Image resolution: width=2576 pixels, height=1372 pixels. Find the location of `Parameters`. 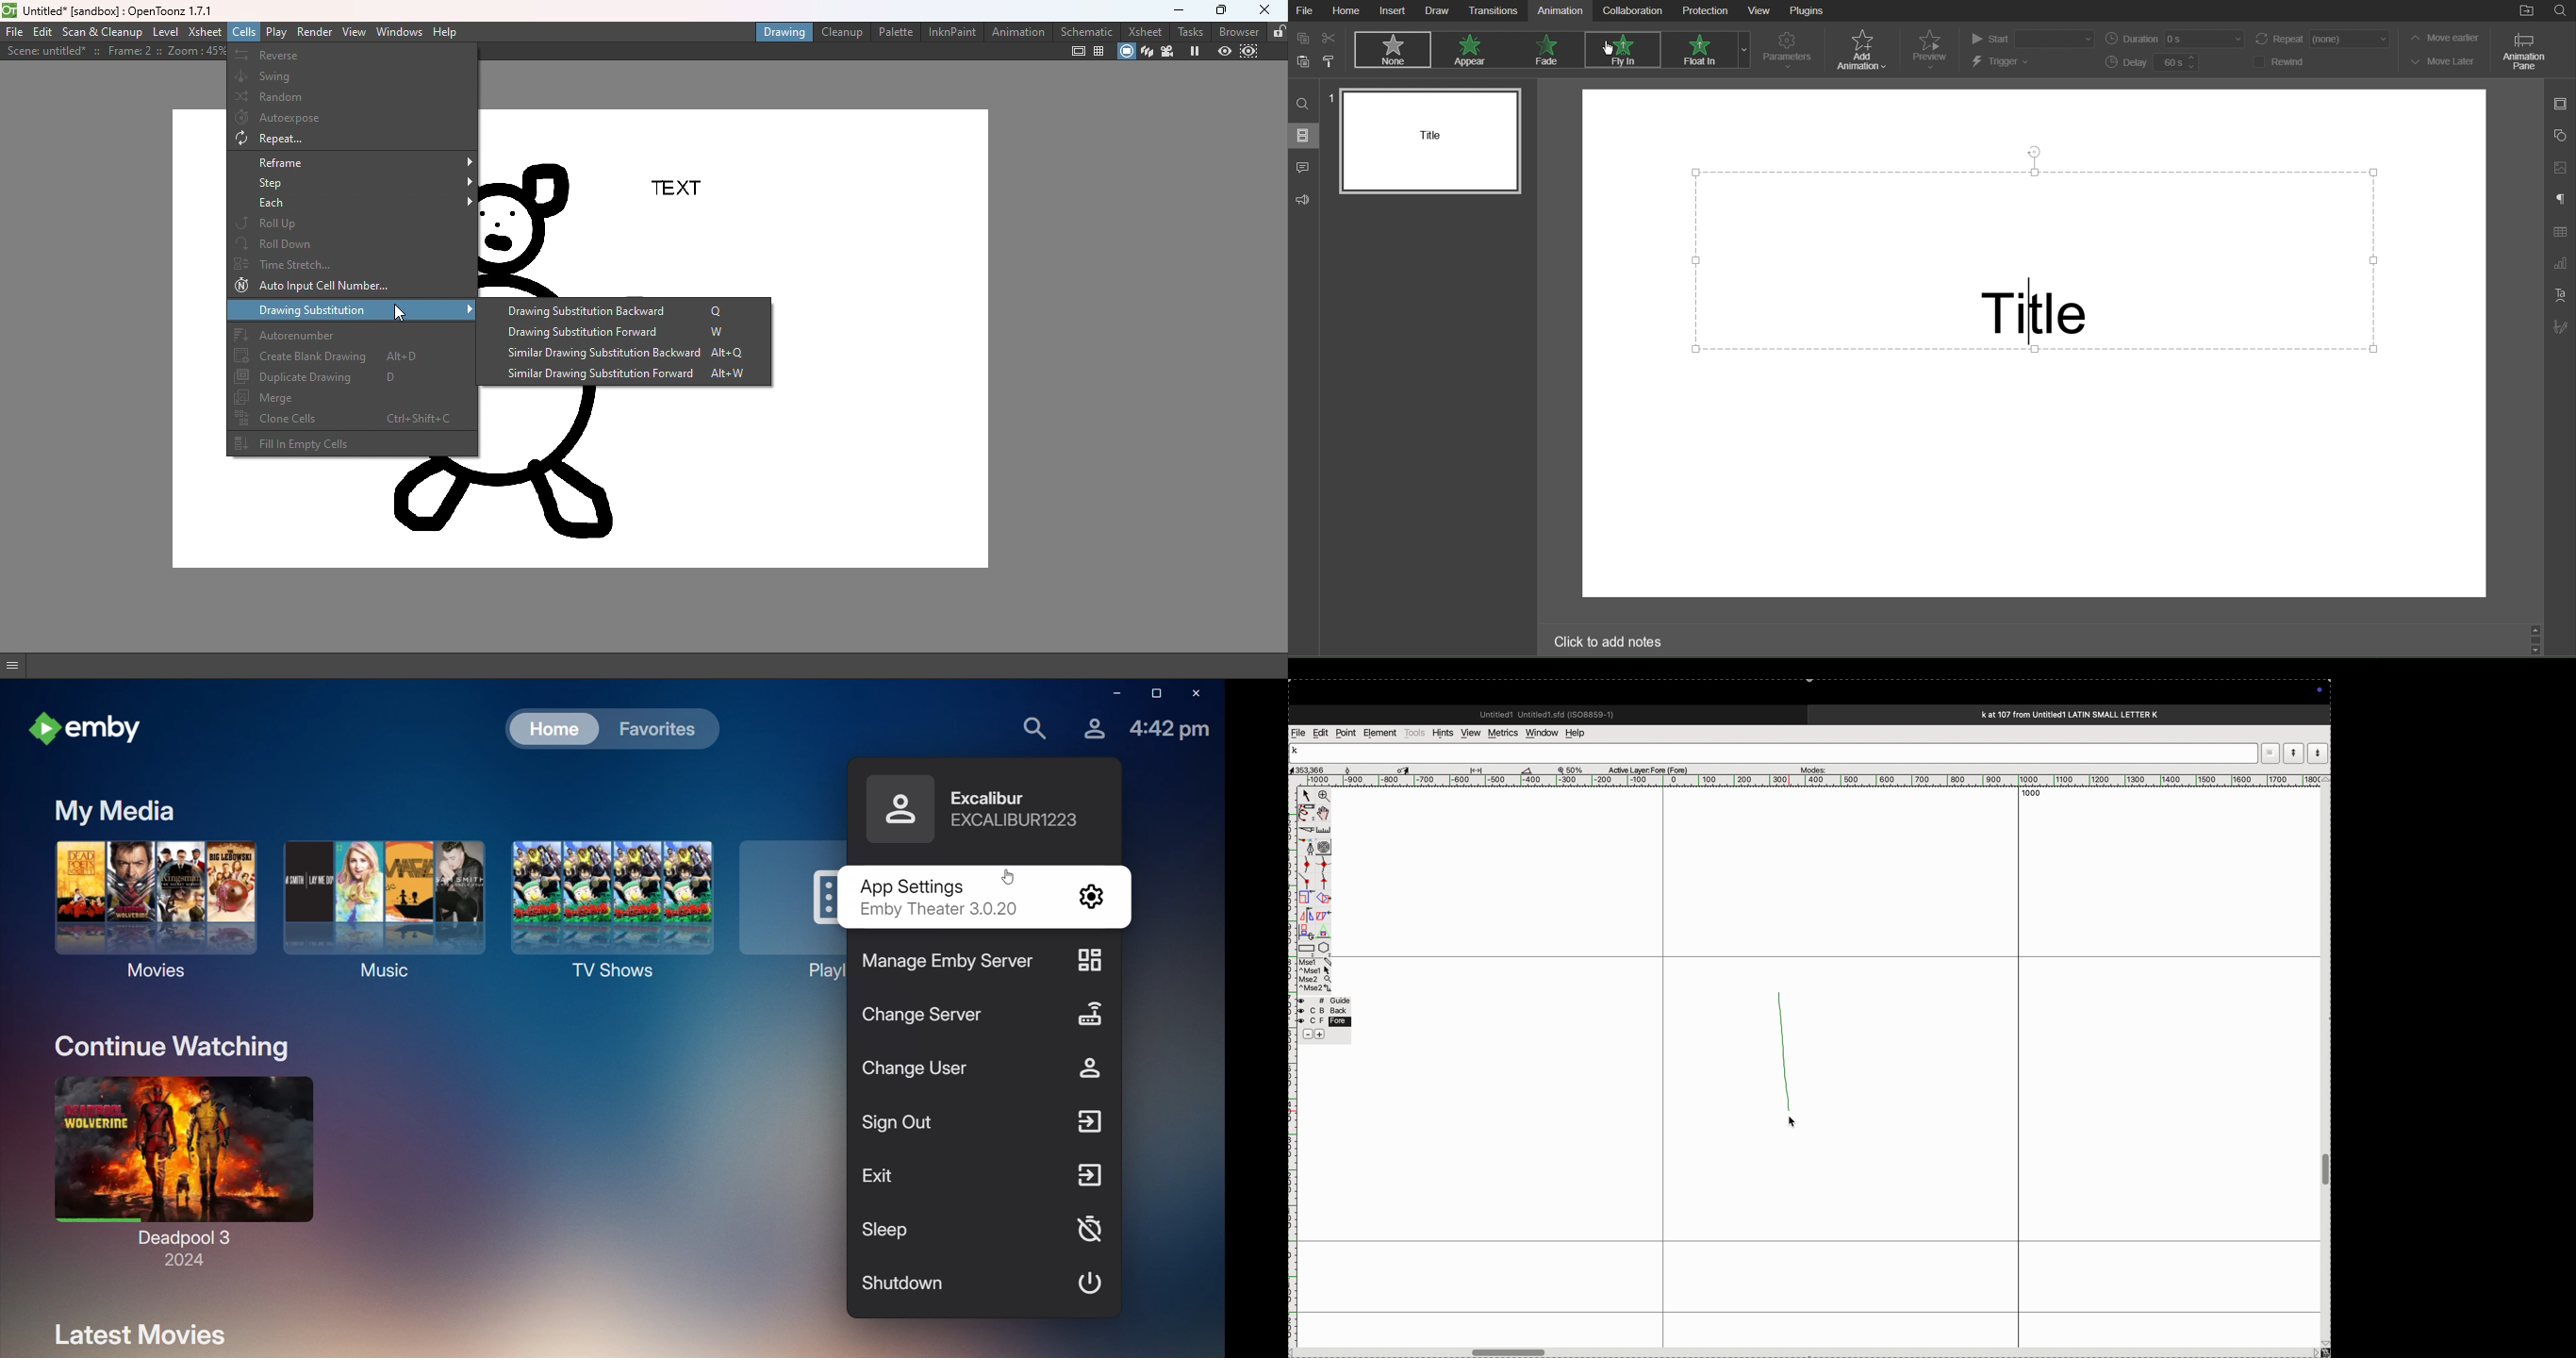

Parameters is located at coordinates (1789, 51).